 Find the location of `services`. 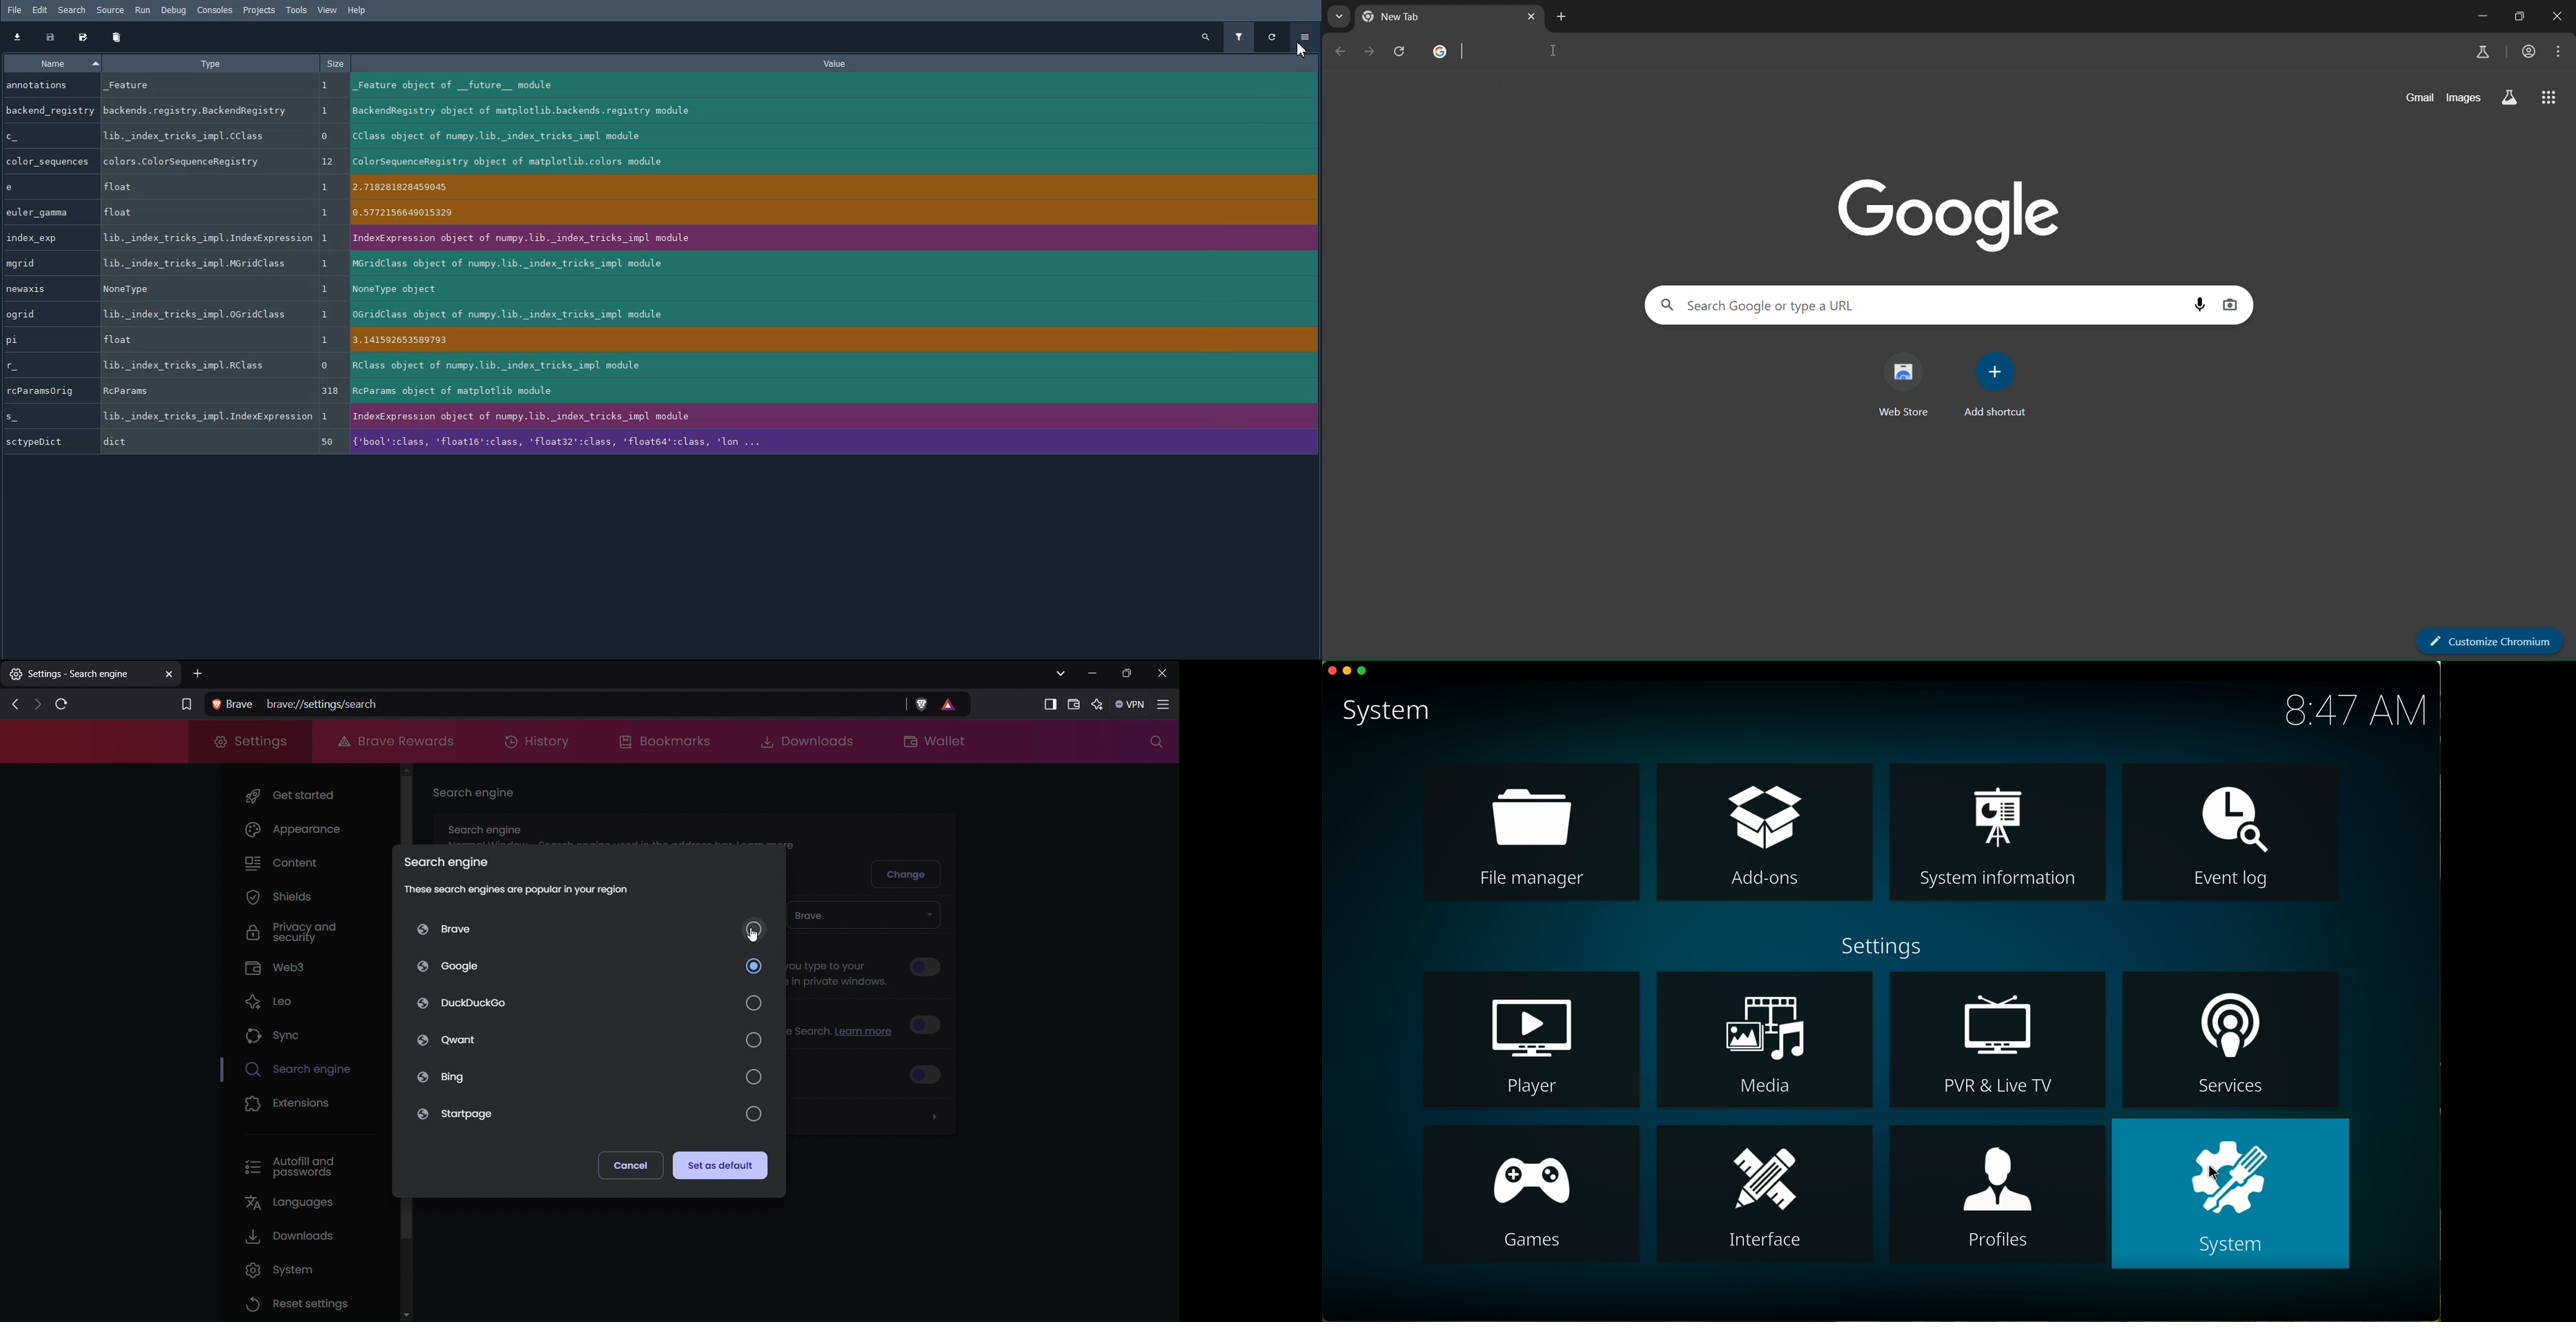

services is located at coordinates (2231, 1041).